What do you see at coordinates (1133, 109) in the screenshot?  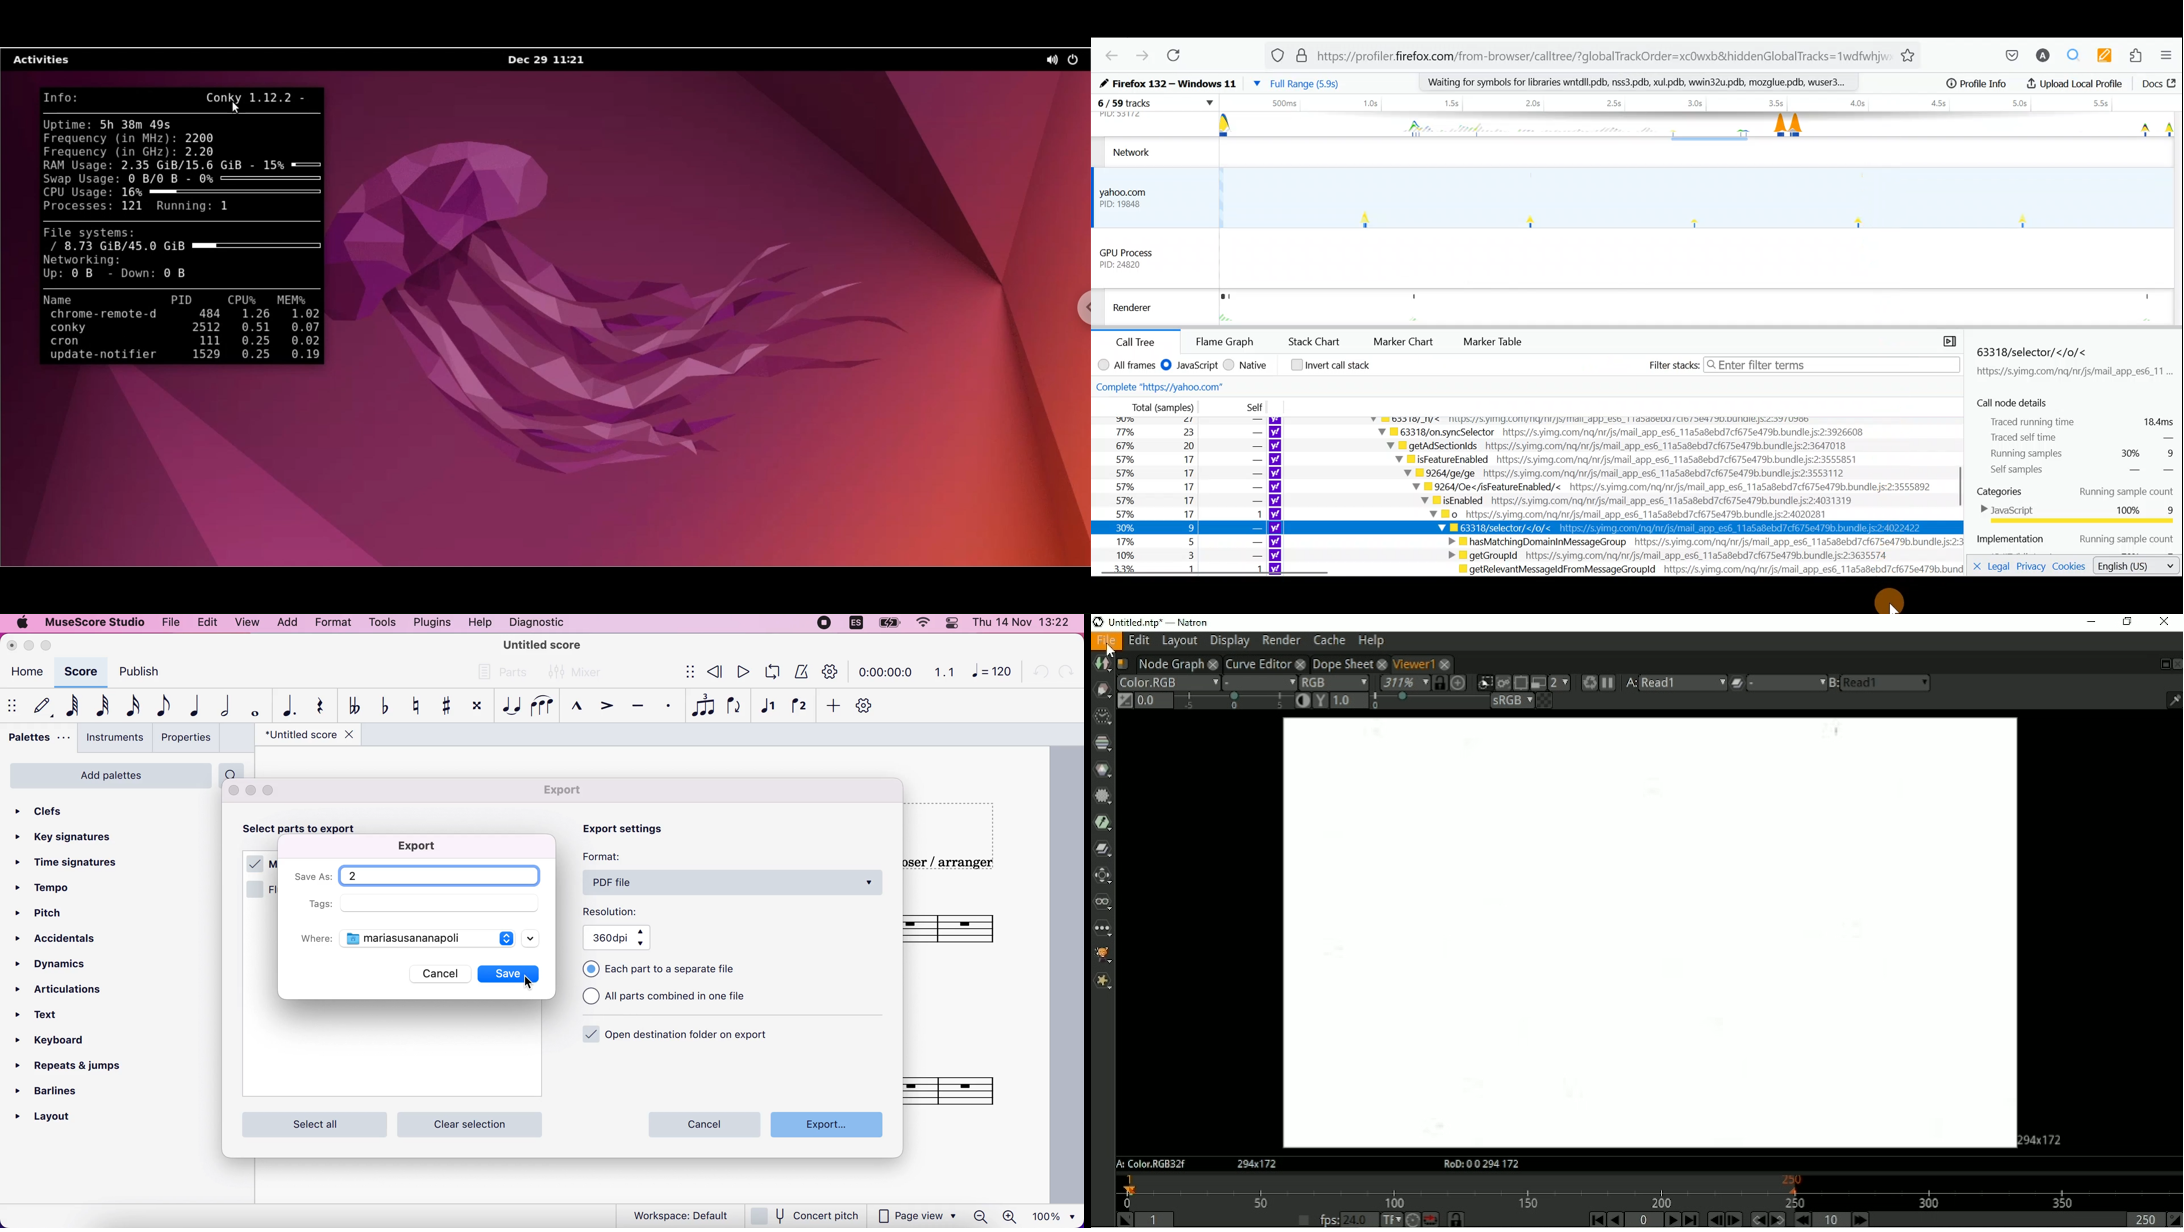 I see `` at bounding box center [1133, 109].